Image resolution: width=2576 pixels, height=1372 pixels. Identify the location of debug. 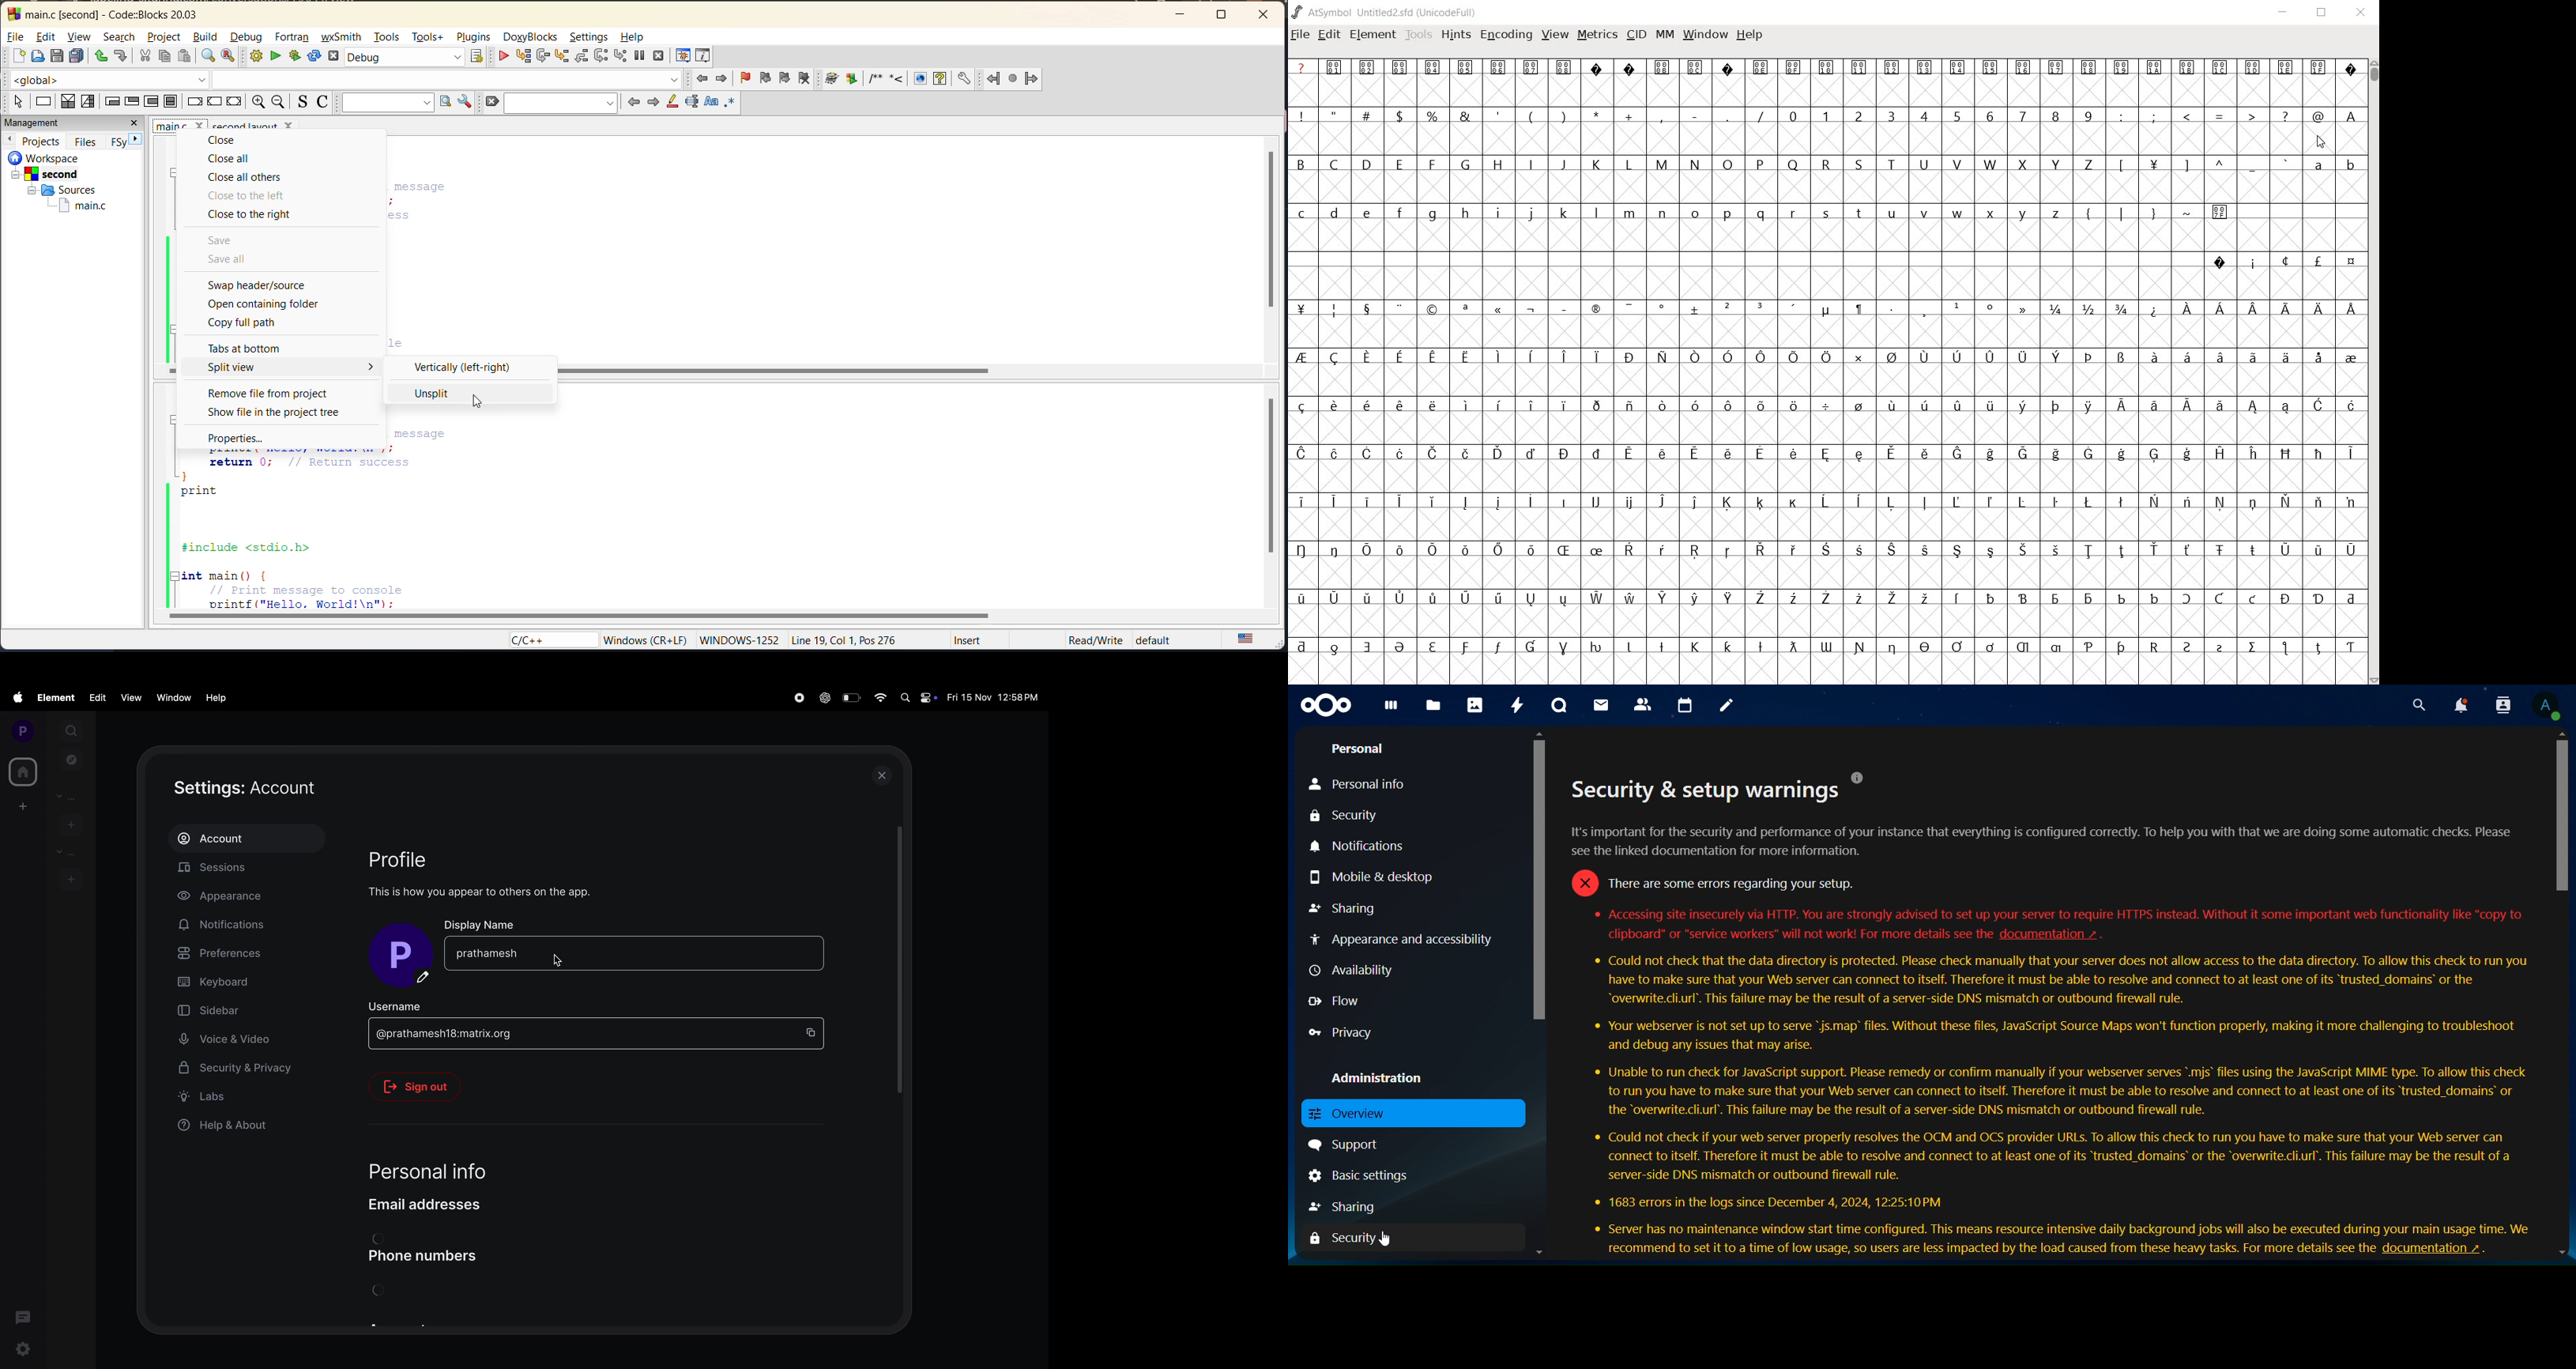
(249, 37).